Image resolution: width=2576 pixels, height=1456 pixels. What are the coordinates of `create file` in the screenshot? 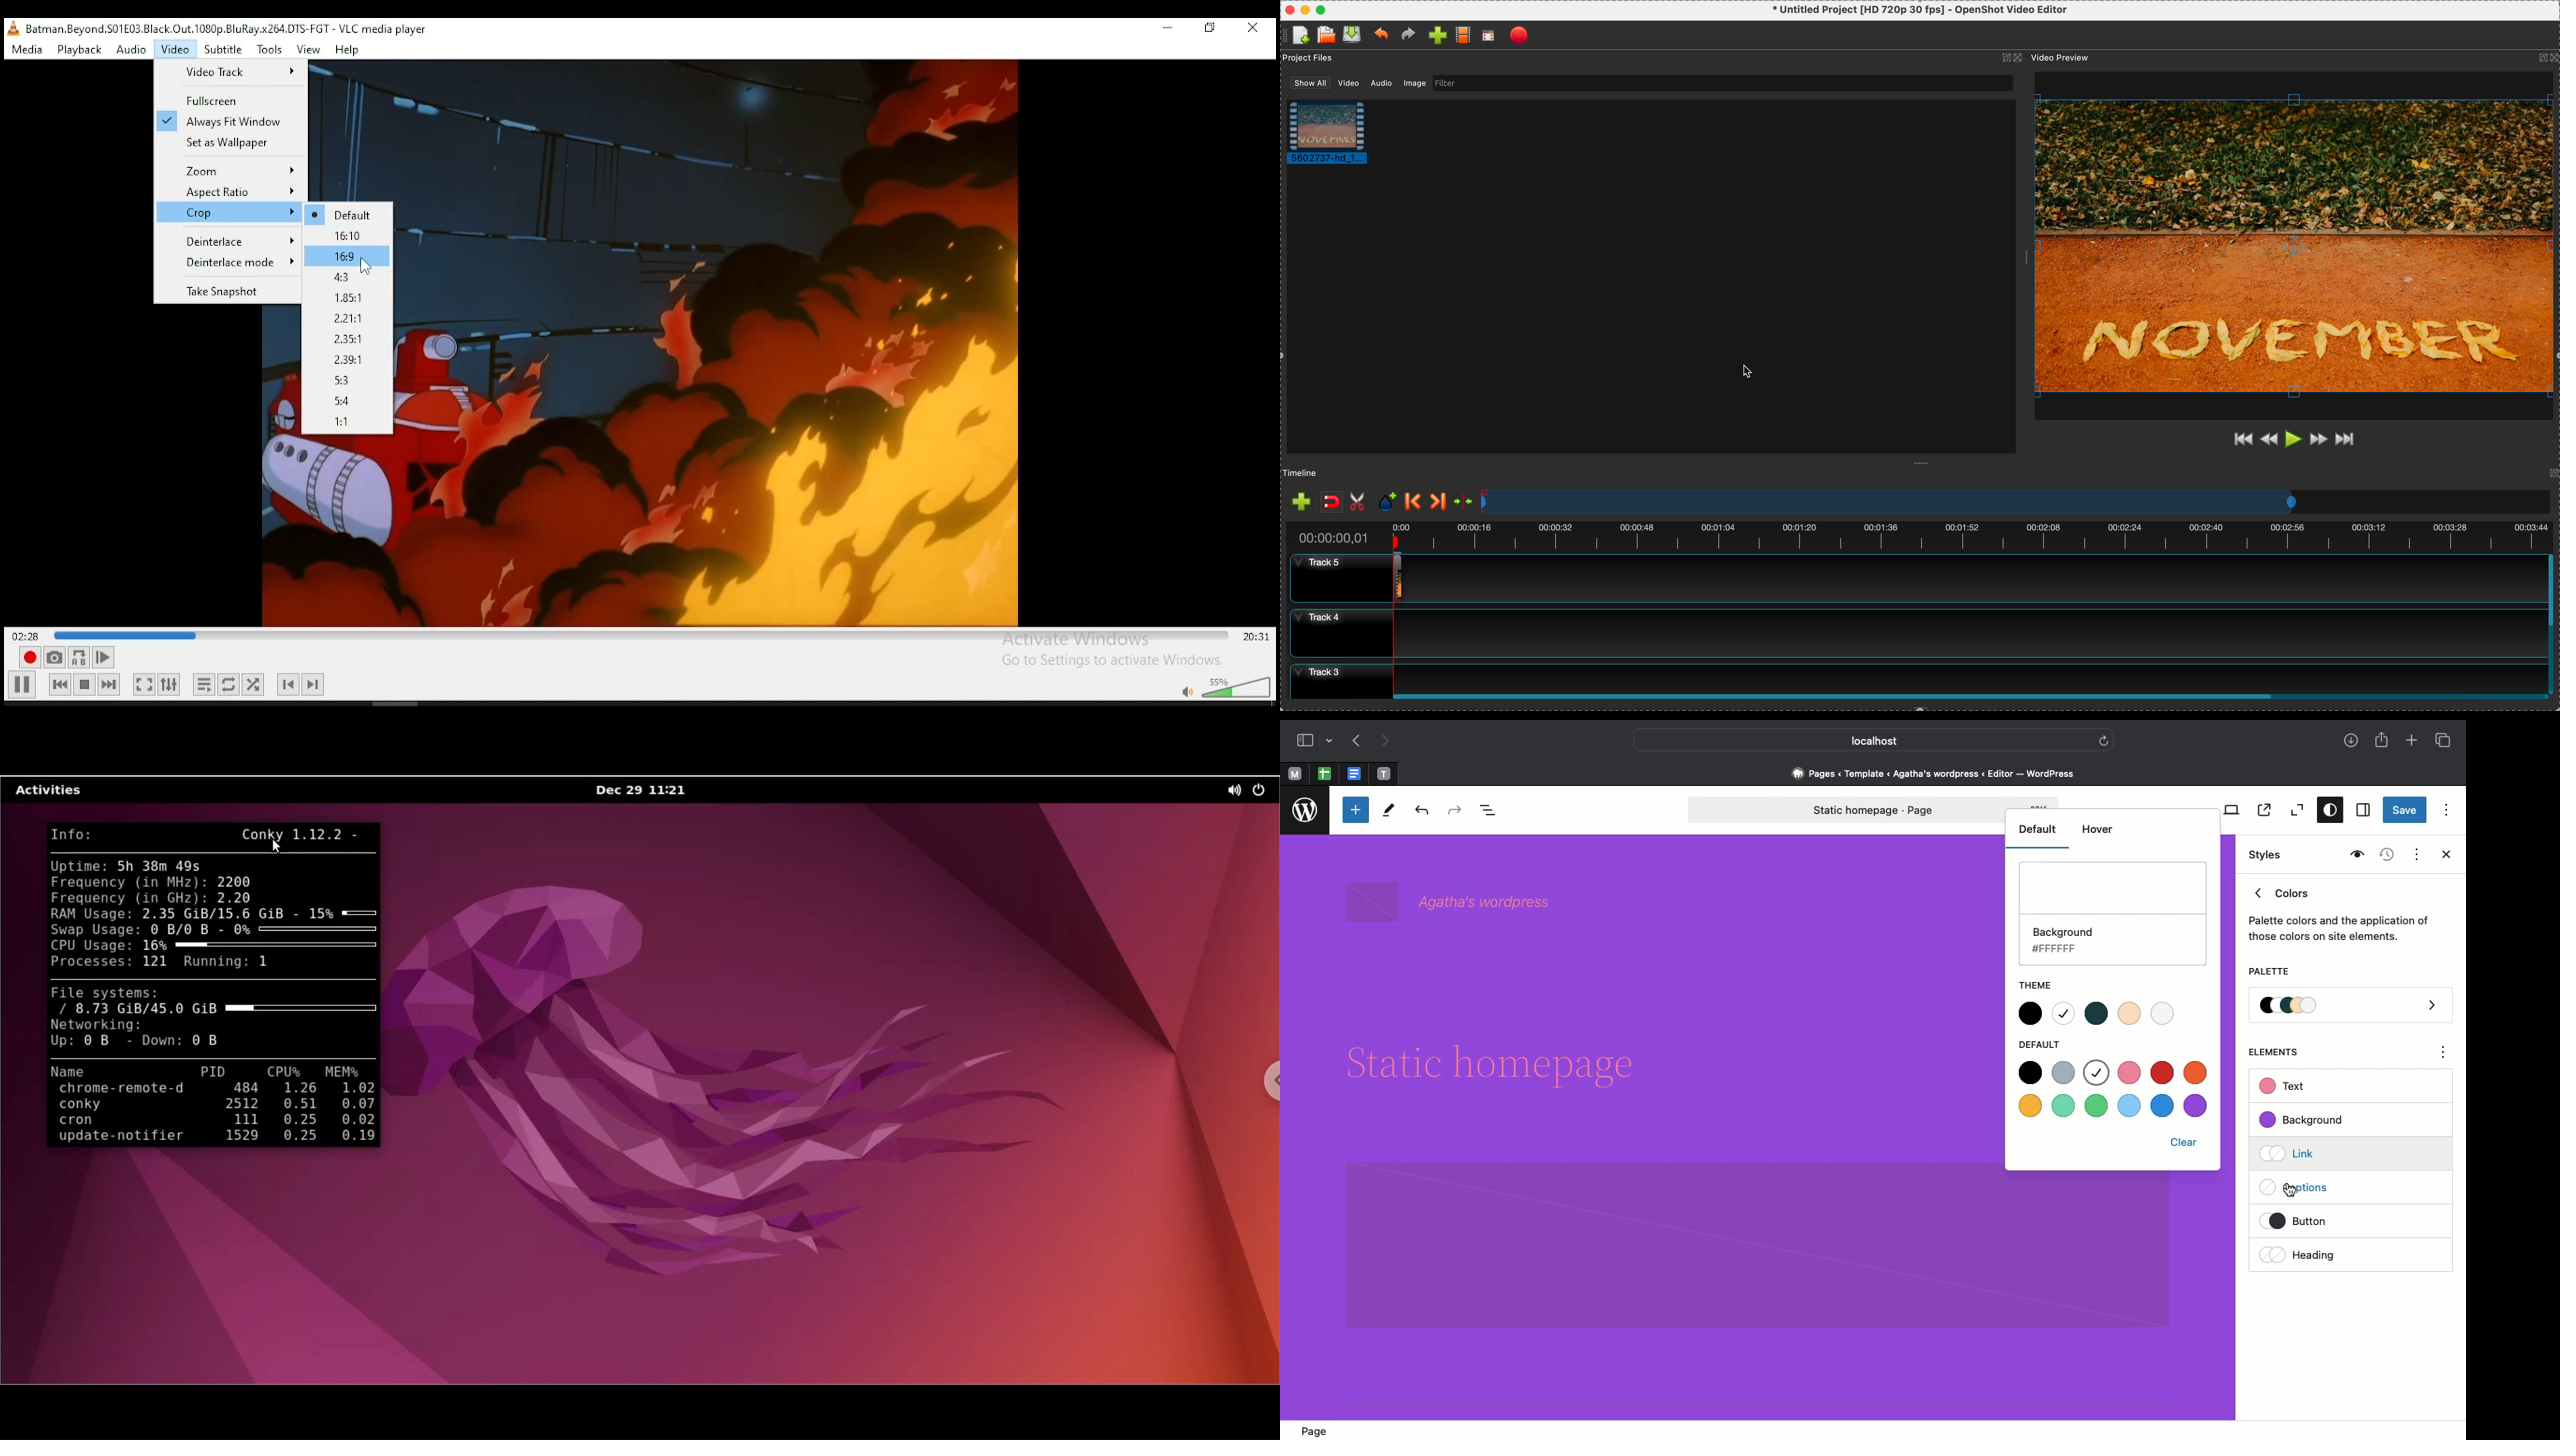 It's located at (1298, 35).